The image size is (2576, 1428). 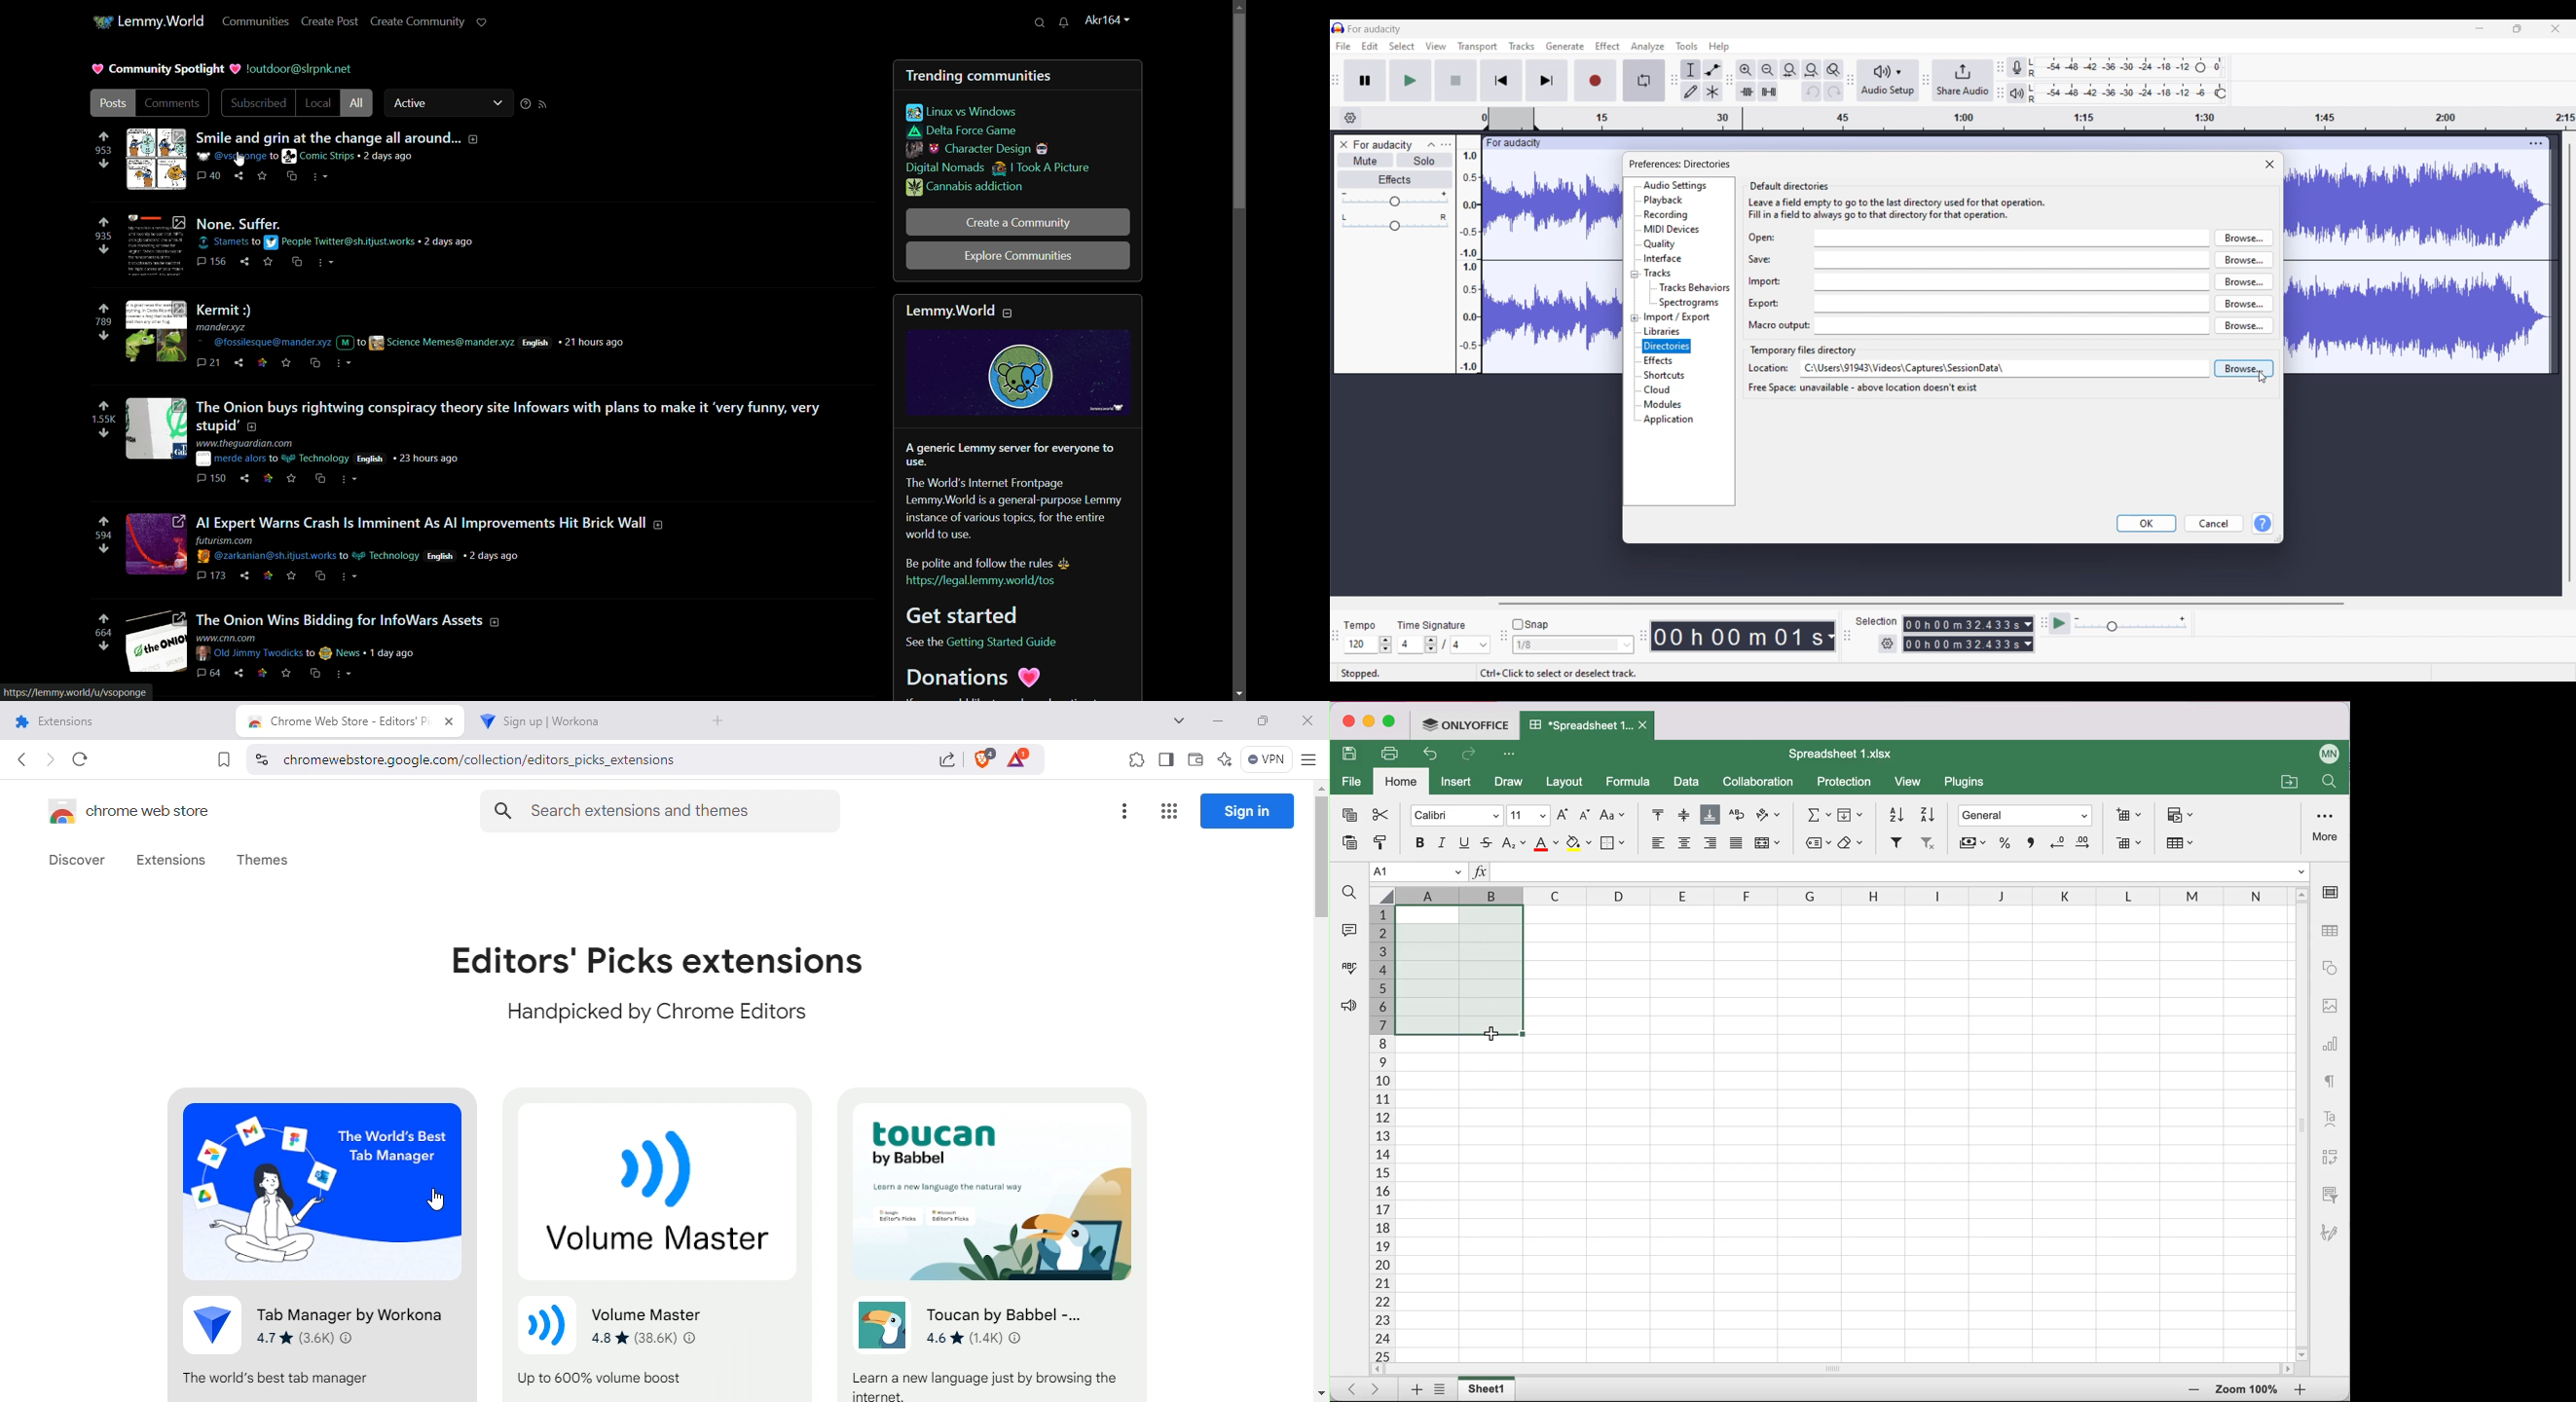 I want to click on save, so click(x=294, y=479).